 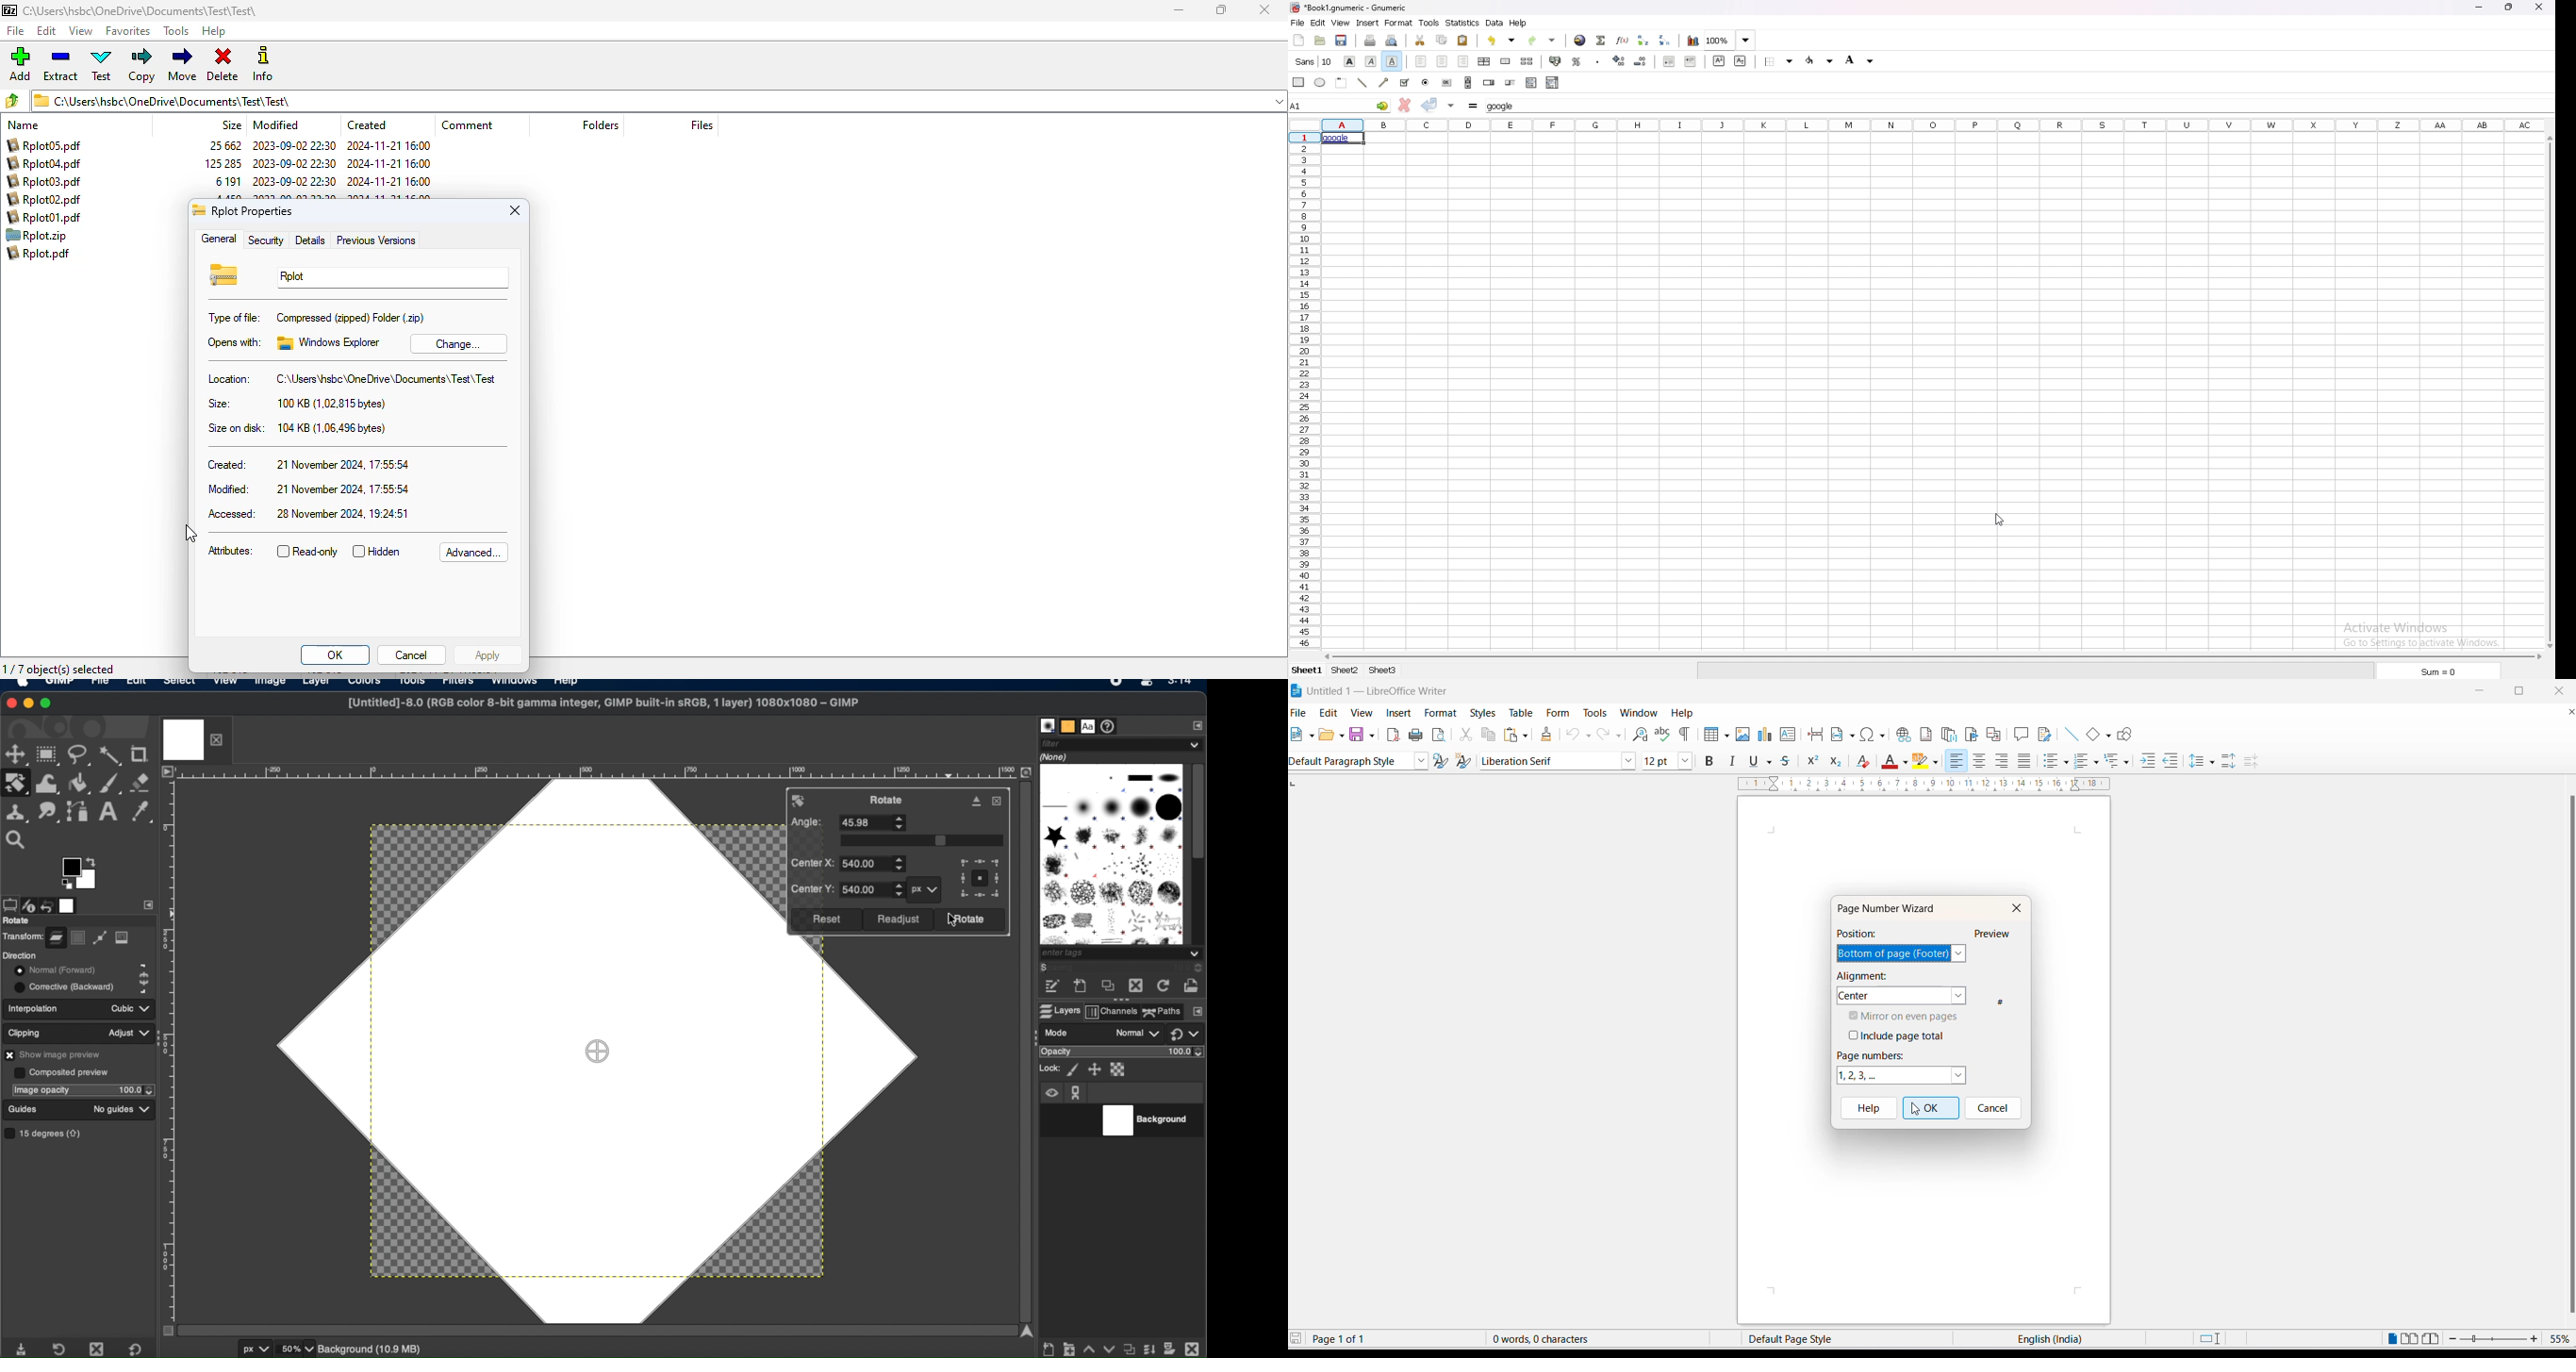 What do you see at coordinates (1056, 756) in the screenshot?
I see `none` at bounding box center [1056, 756].